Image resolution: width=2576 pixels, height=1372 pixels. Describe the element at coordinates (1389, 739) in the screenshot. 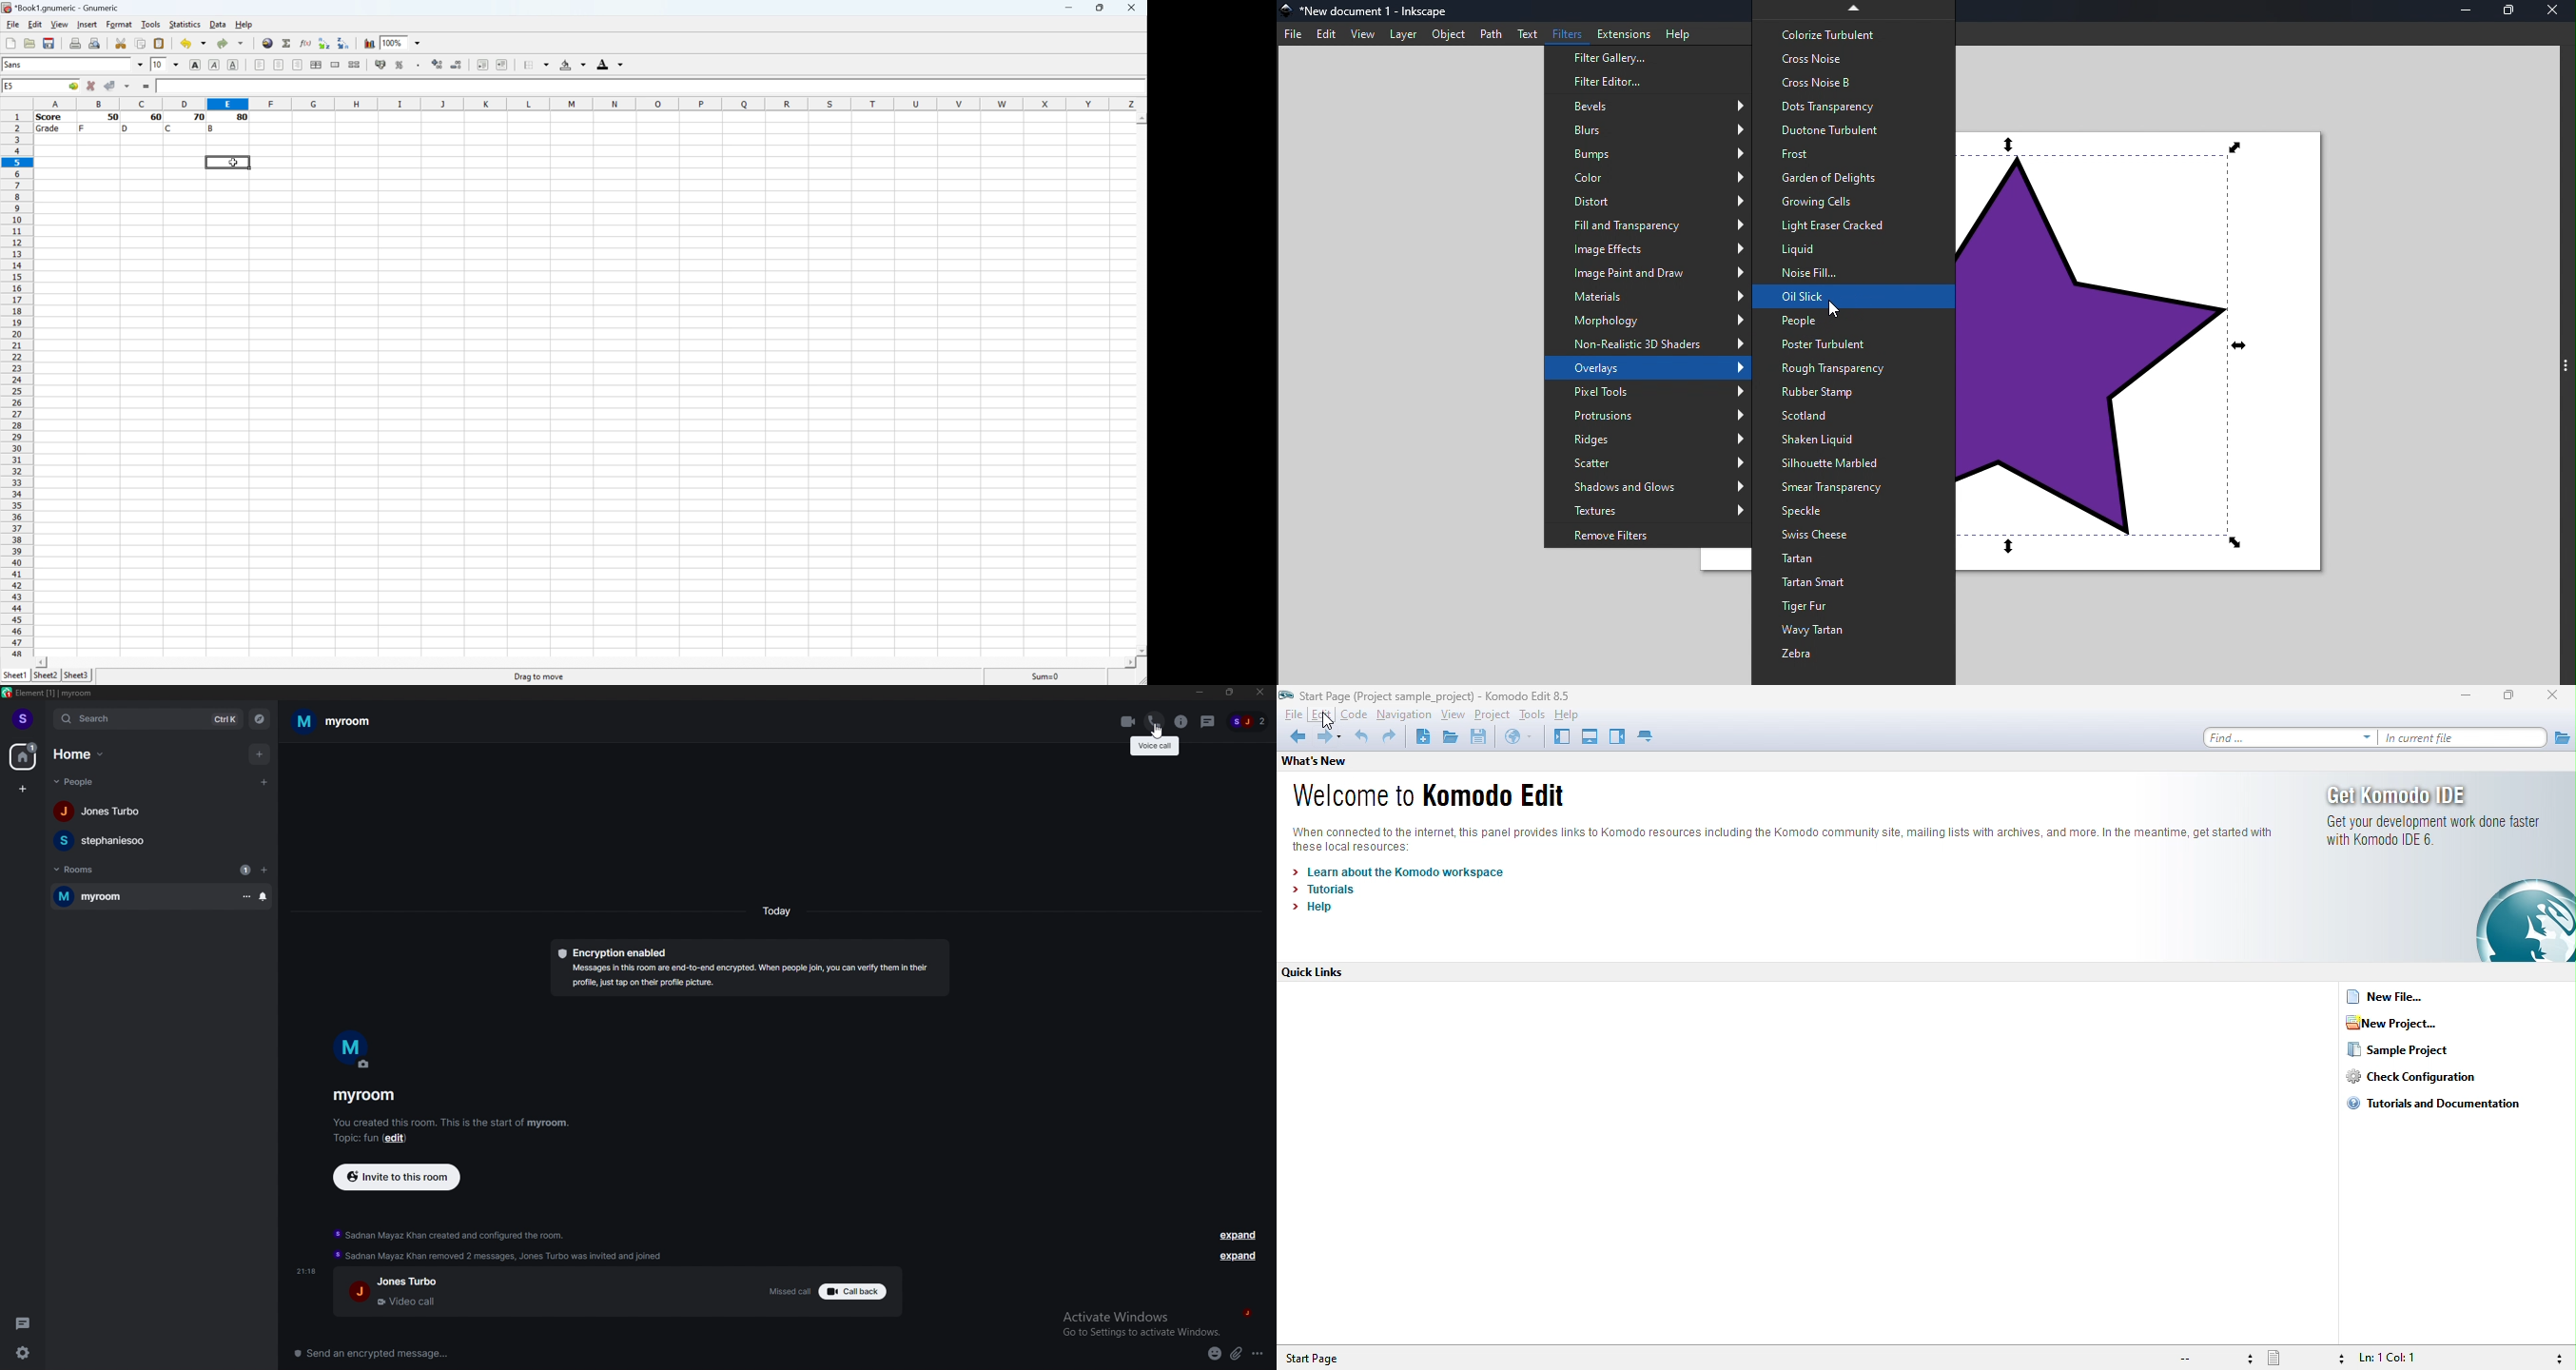

I see `redo` at that location.